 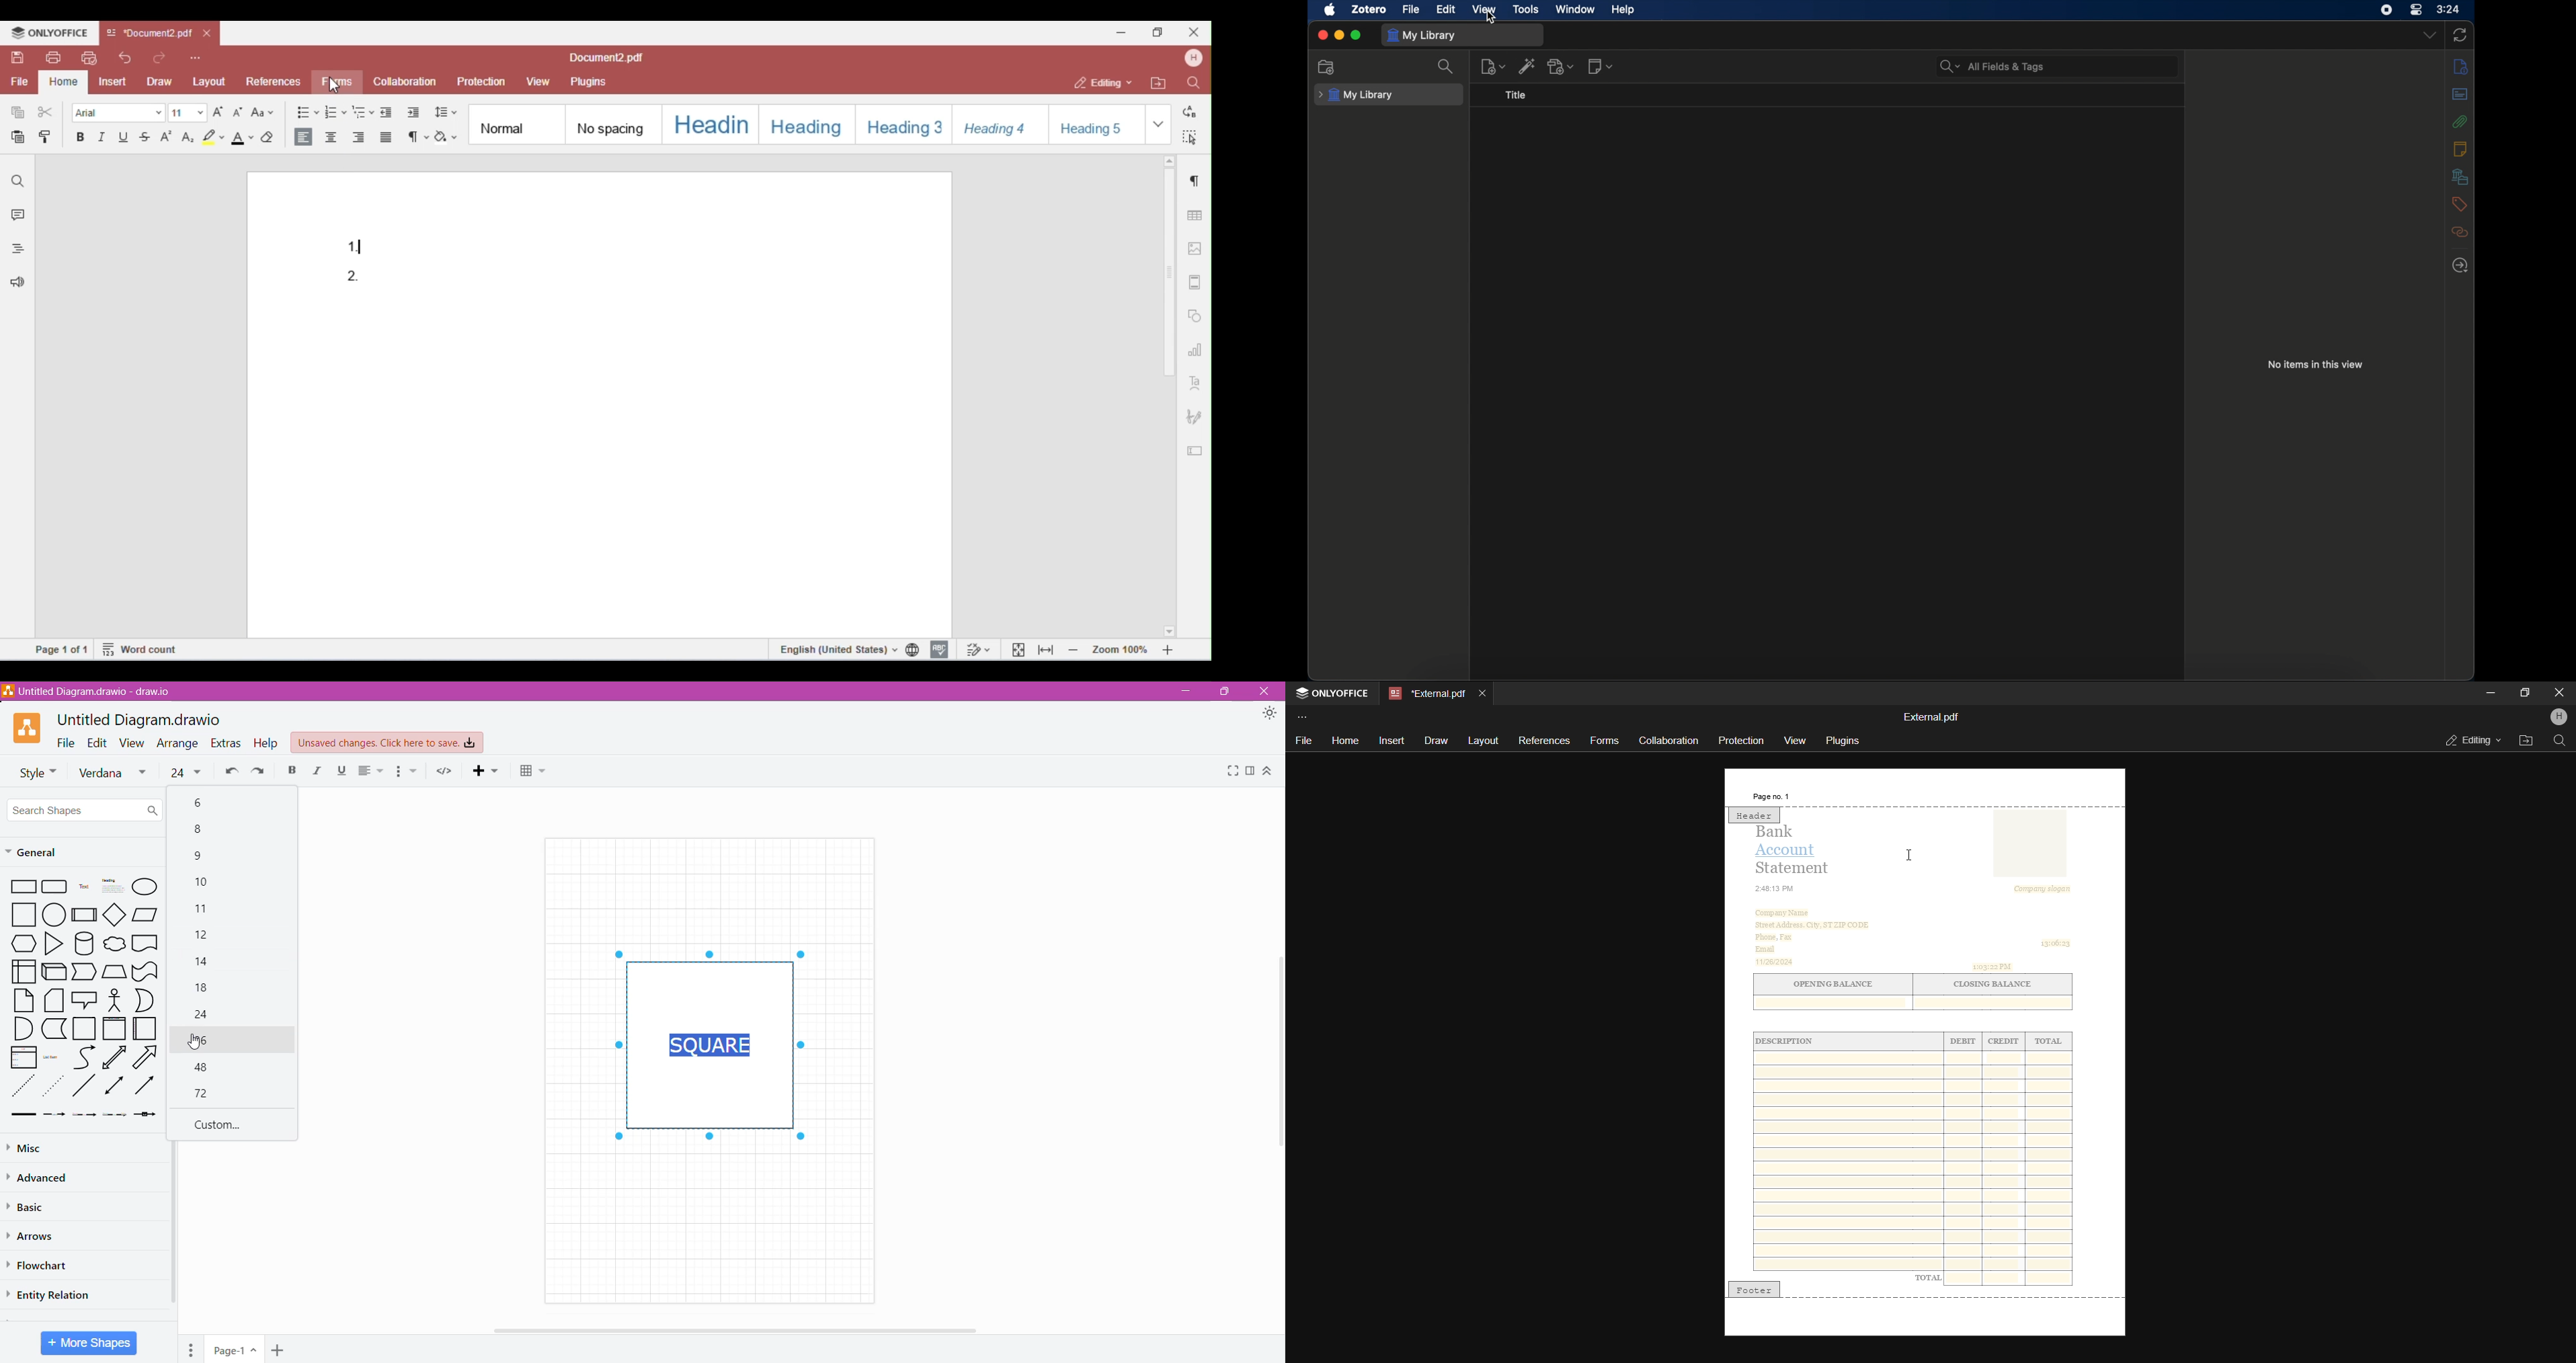 What do you see at coordinates (2461, 121) in the screenshot?
I see `attachments` at bounding box center [2461, 121].